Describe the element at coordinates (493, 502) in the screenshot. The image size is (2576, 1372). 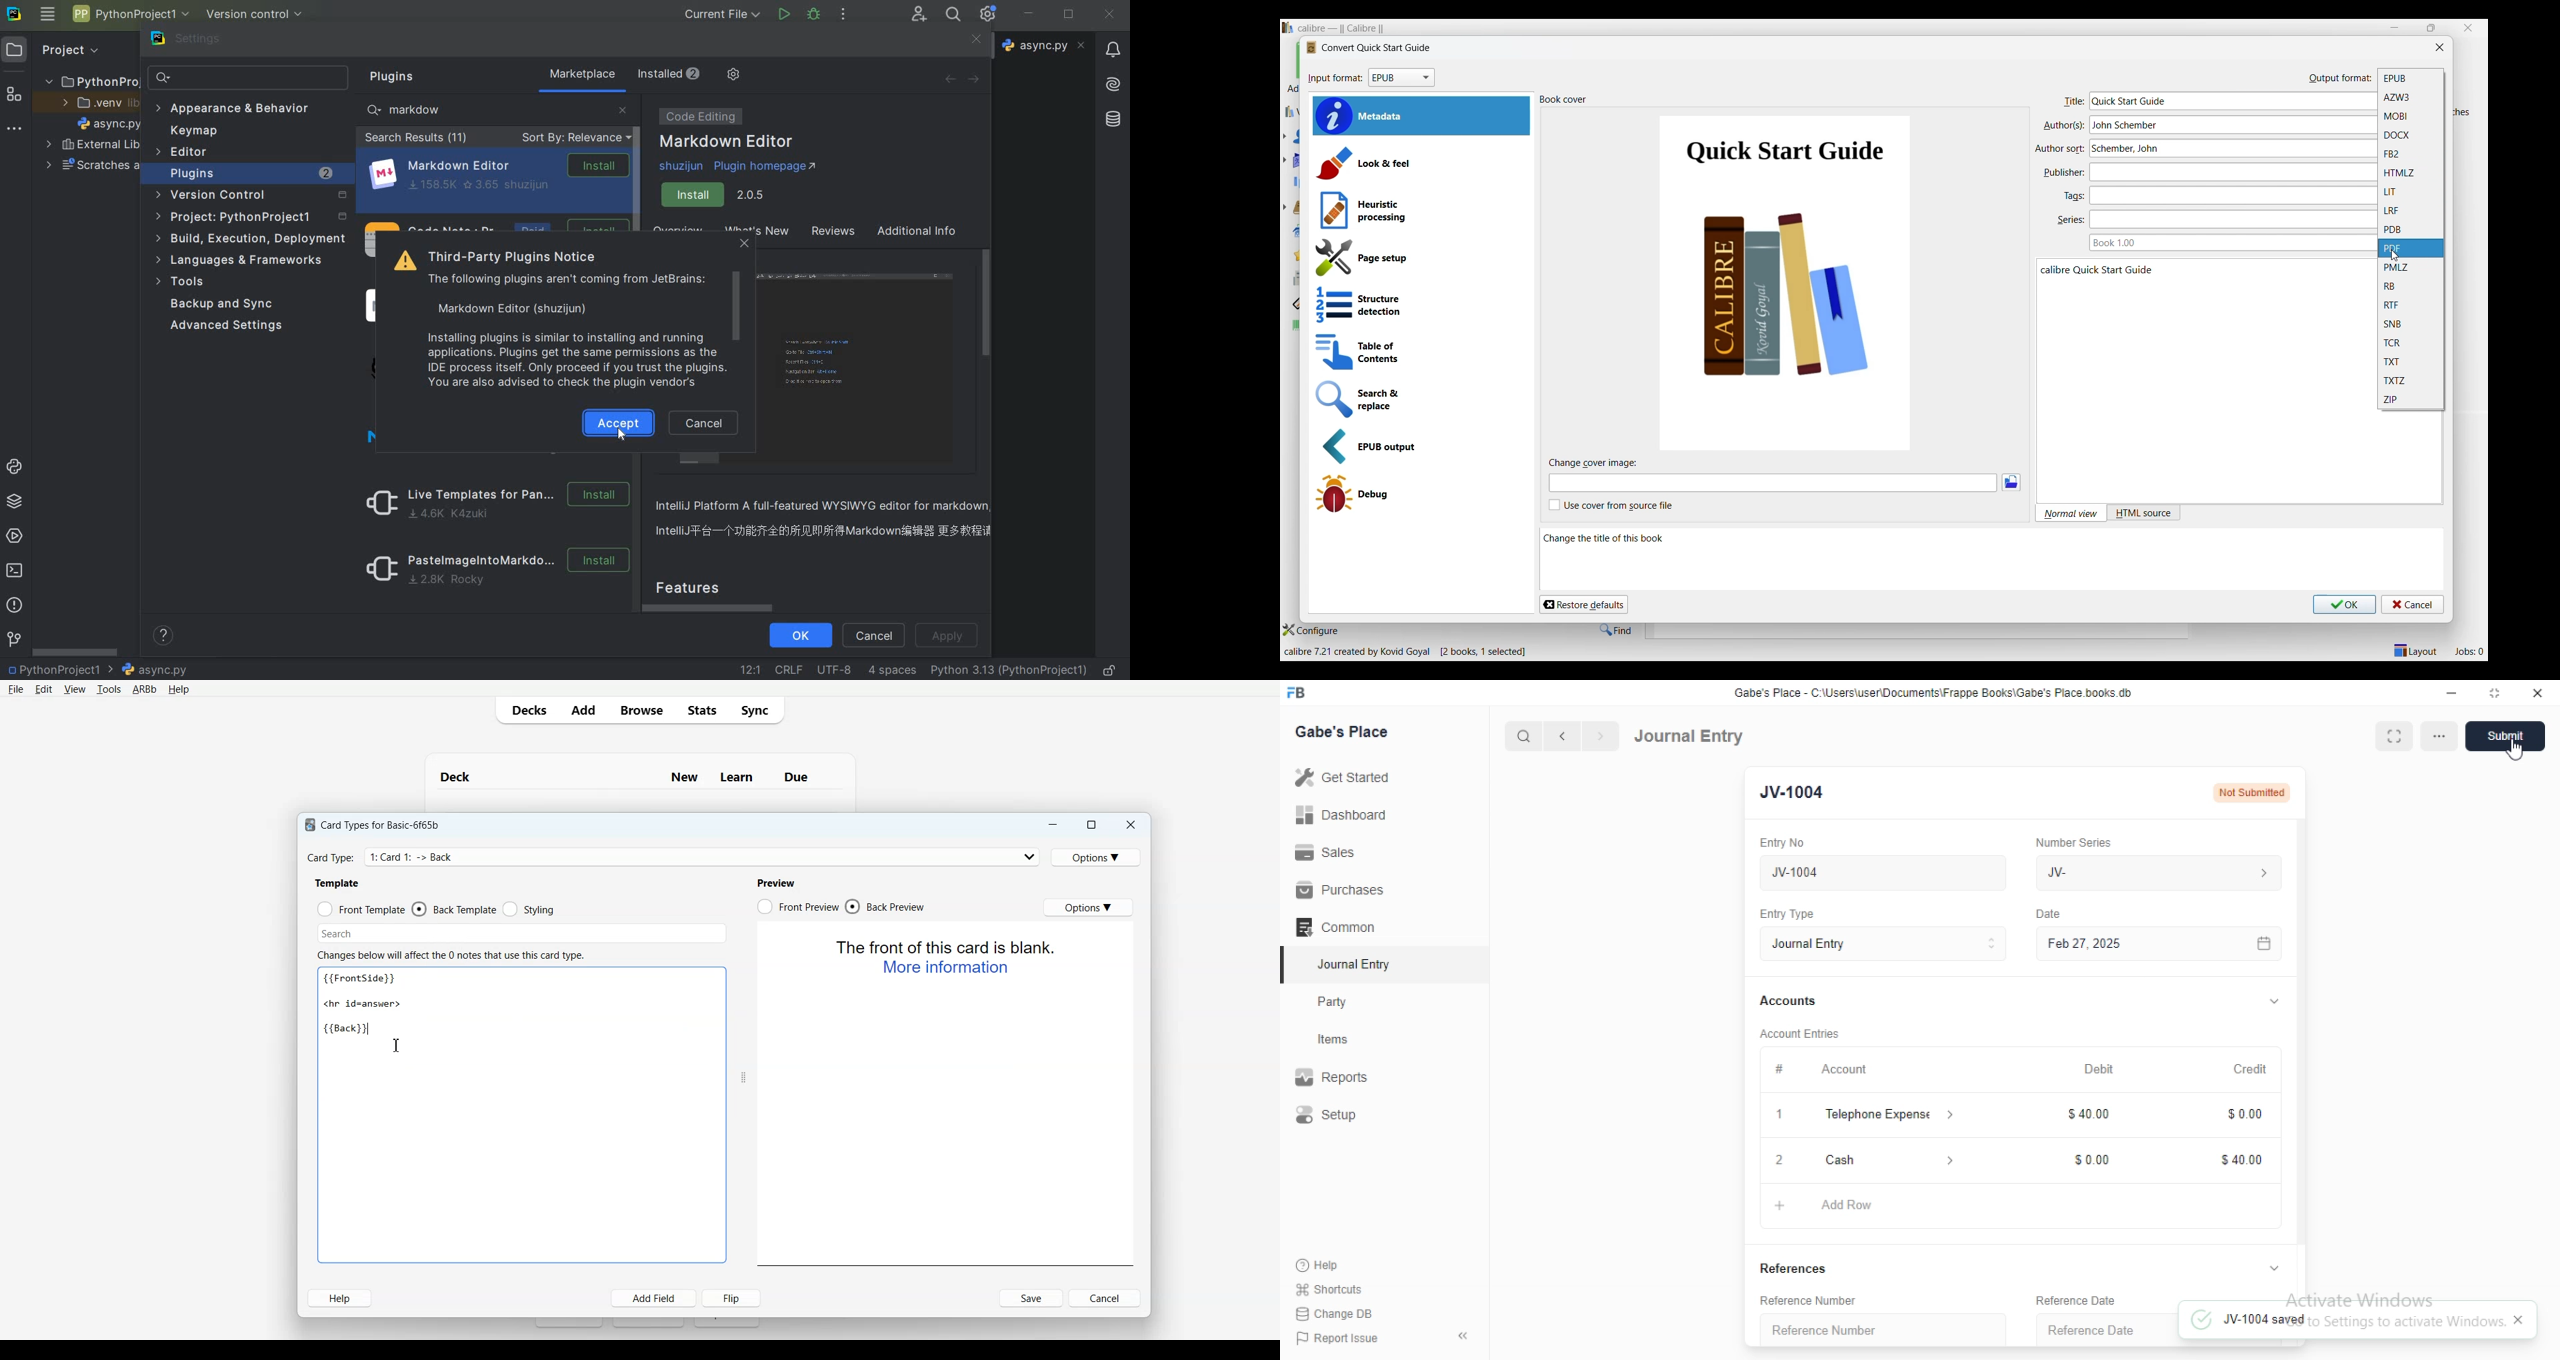
I see `live template for pan` at that location.